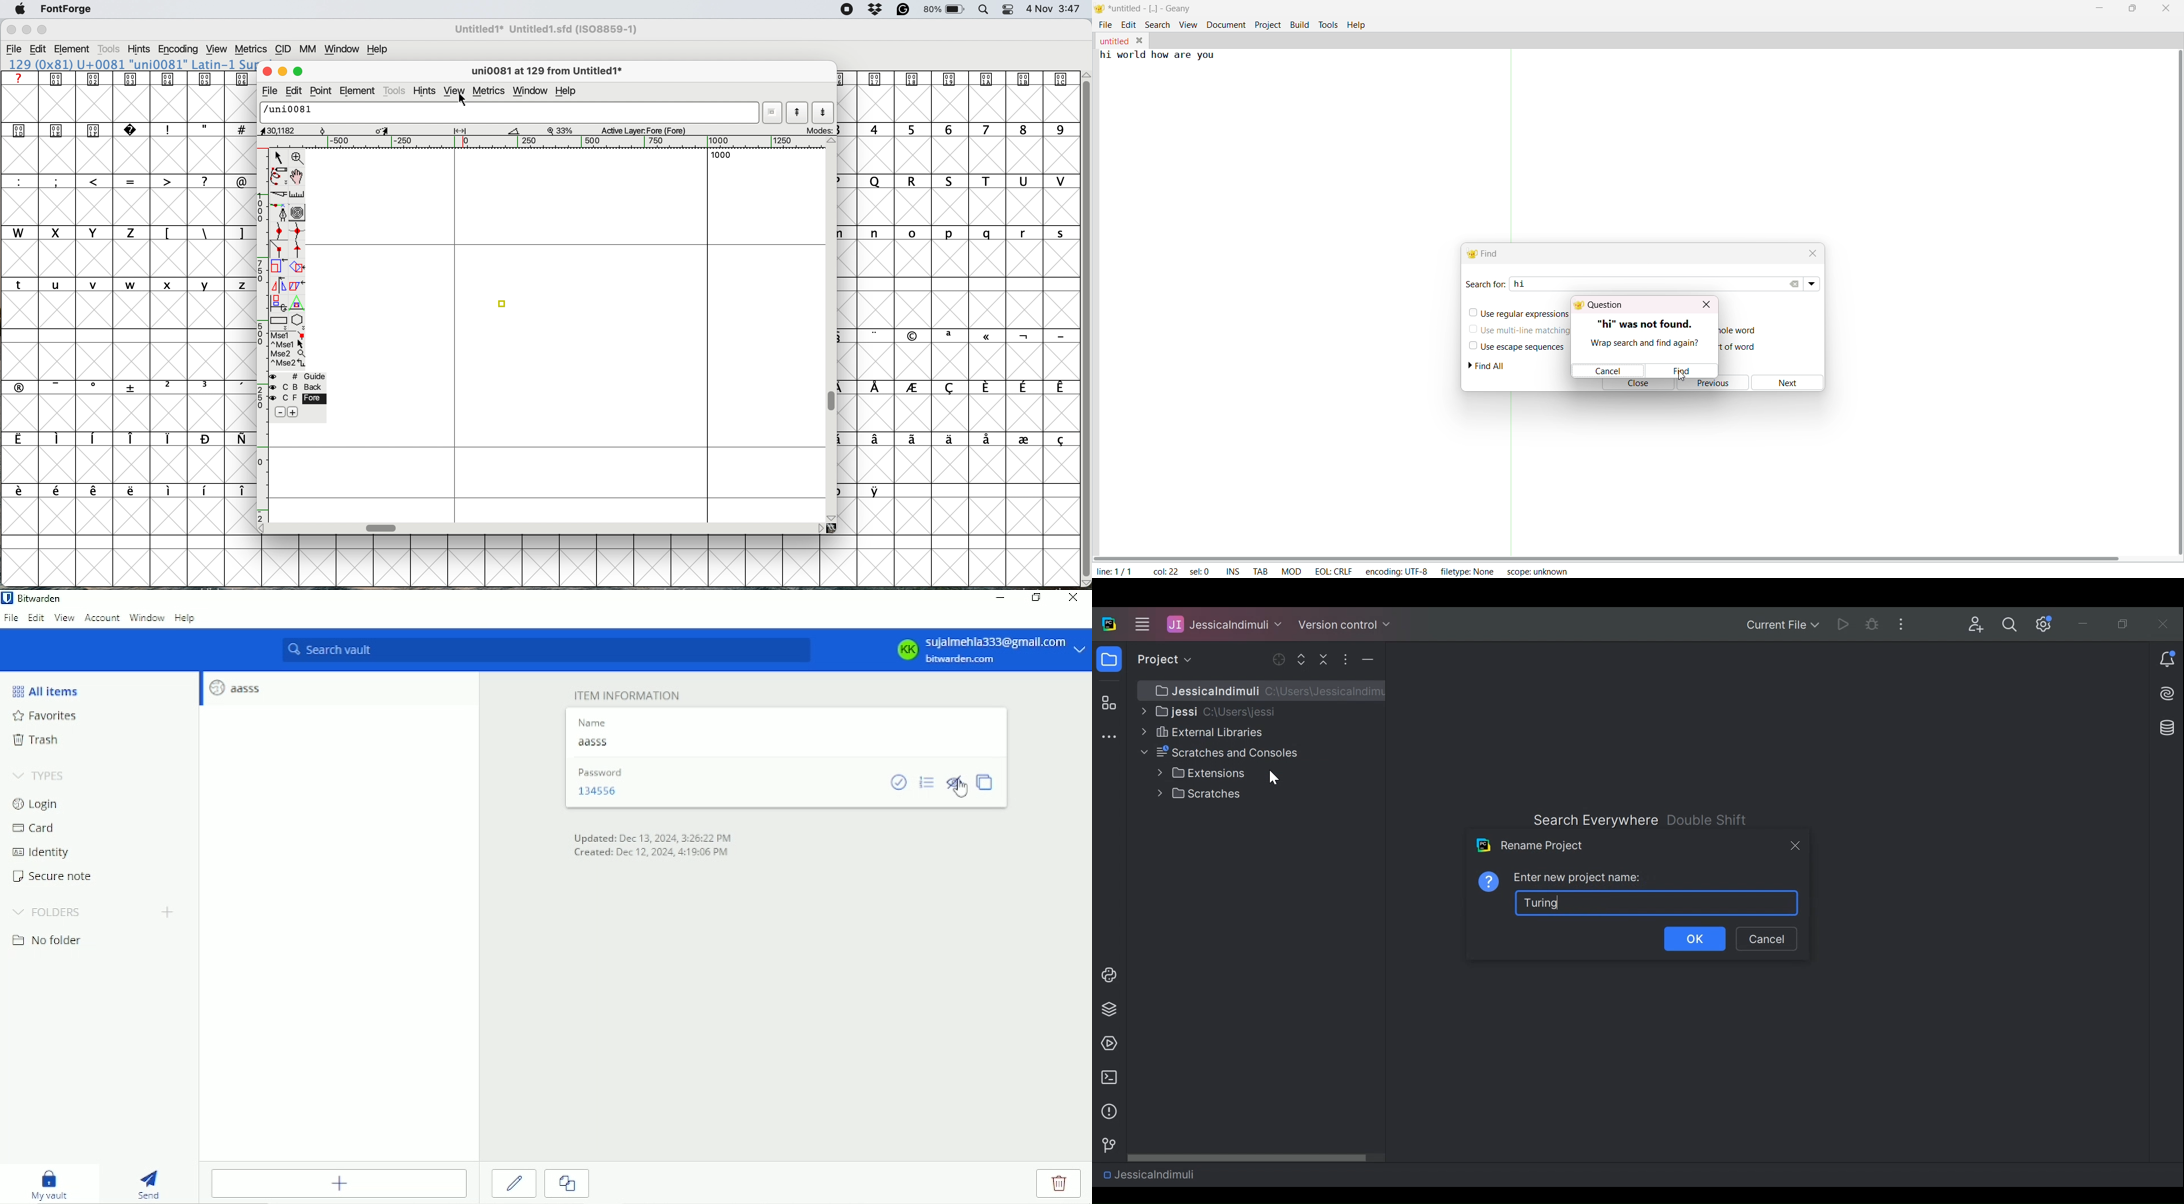  I want to click on Metrics, so click(250, 50).